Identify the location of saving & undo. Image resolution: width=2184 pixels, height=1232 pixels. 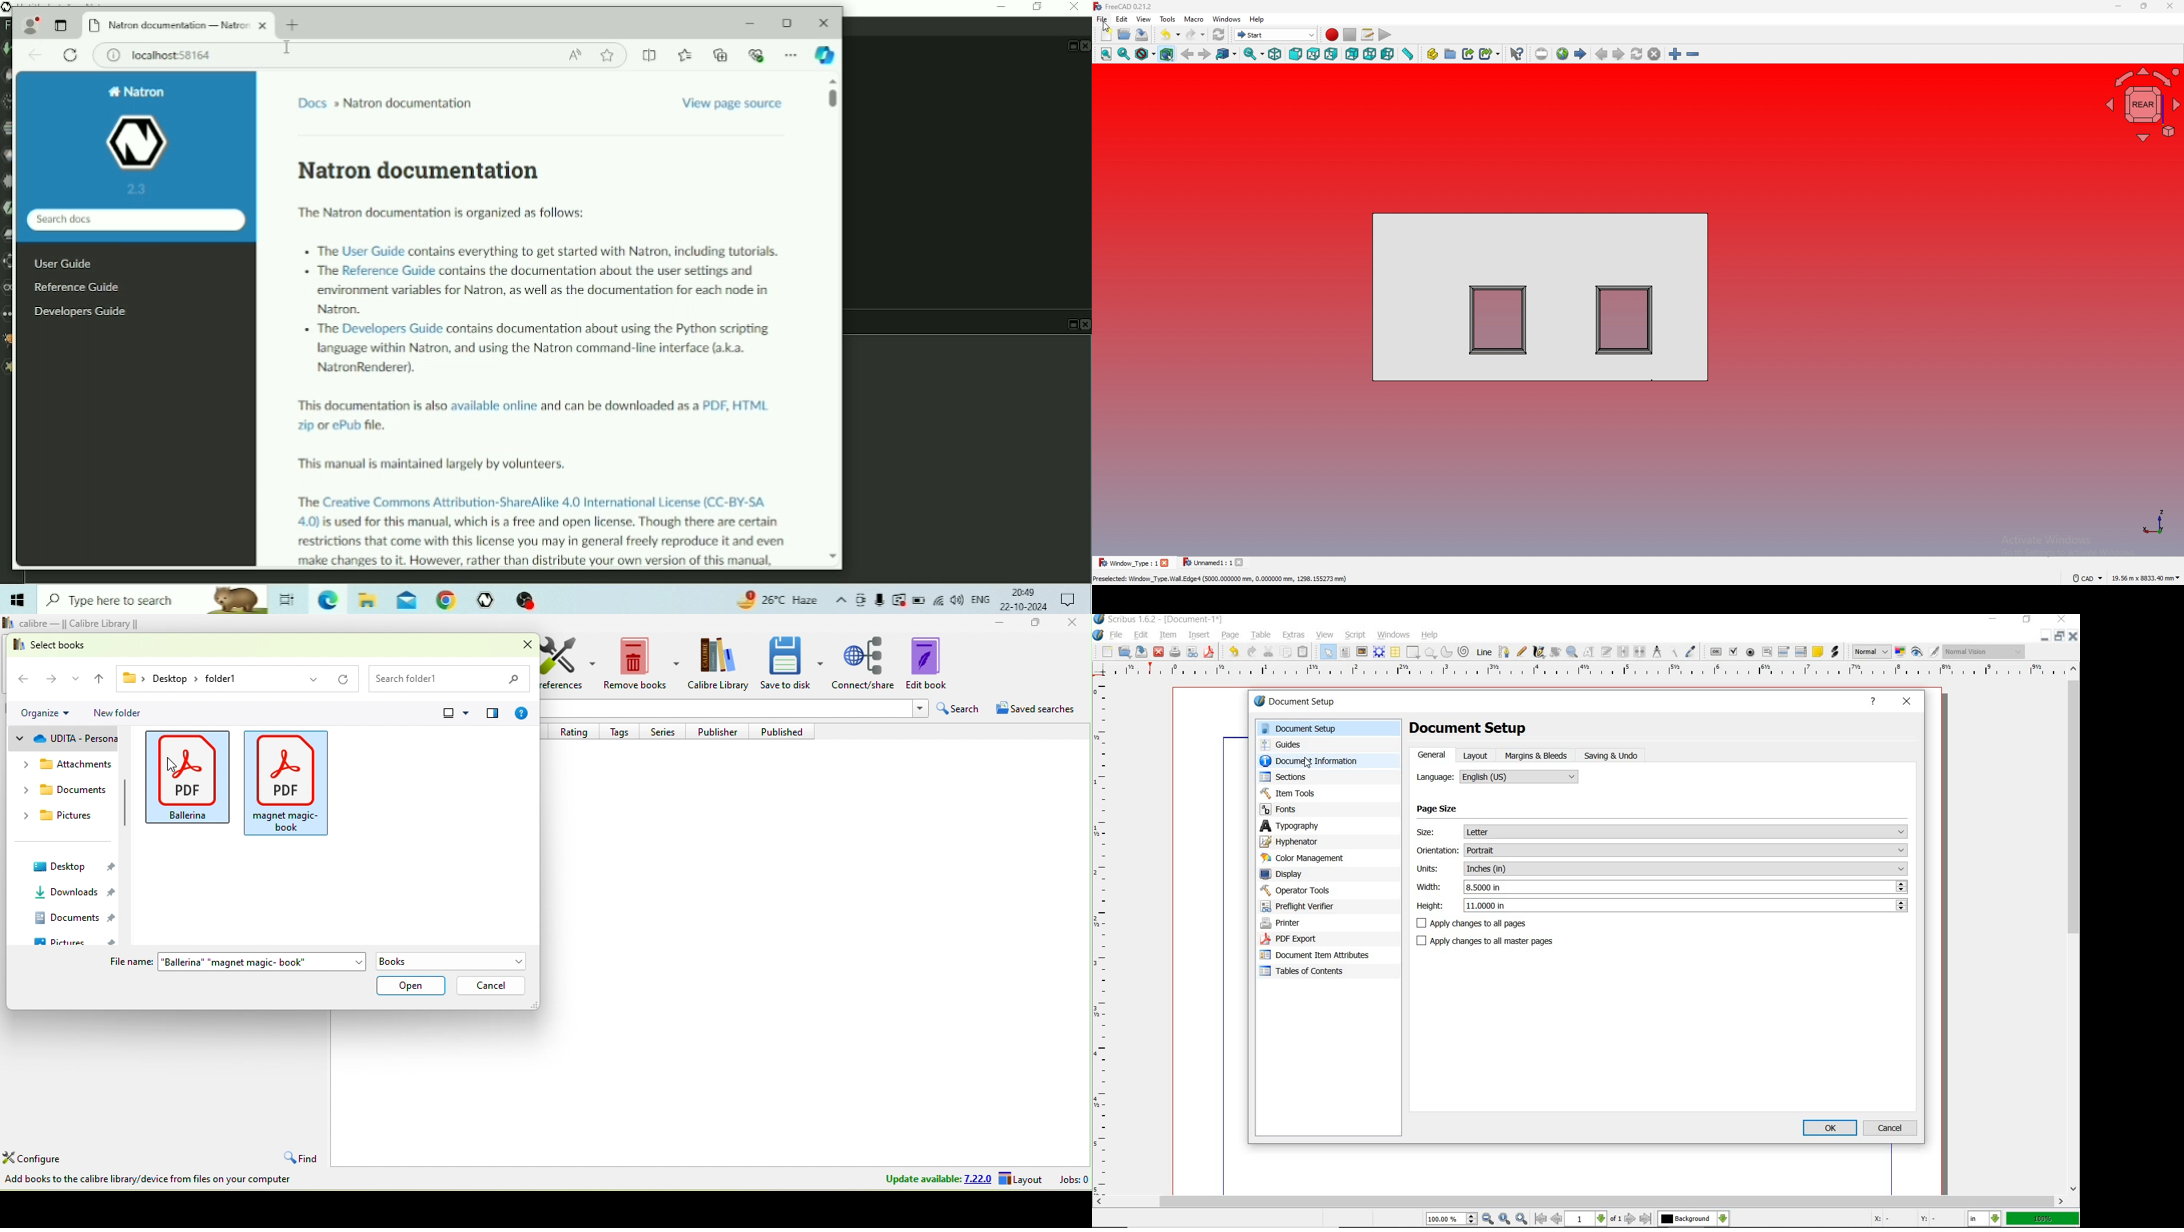
(1611, 756).